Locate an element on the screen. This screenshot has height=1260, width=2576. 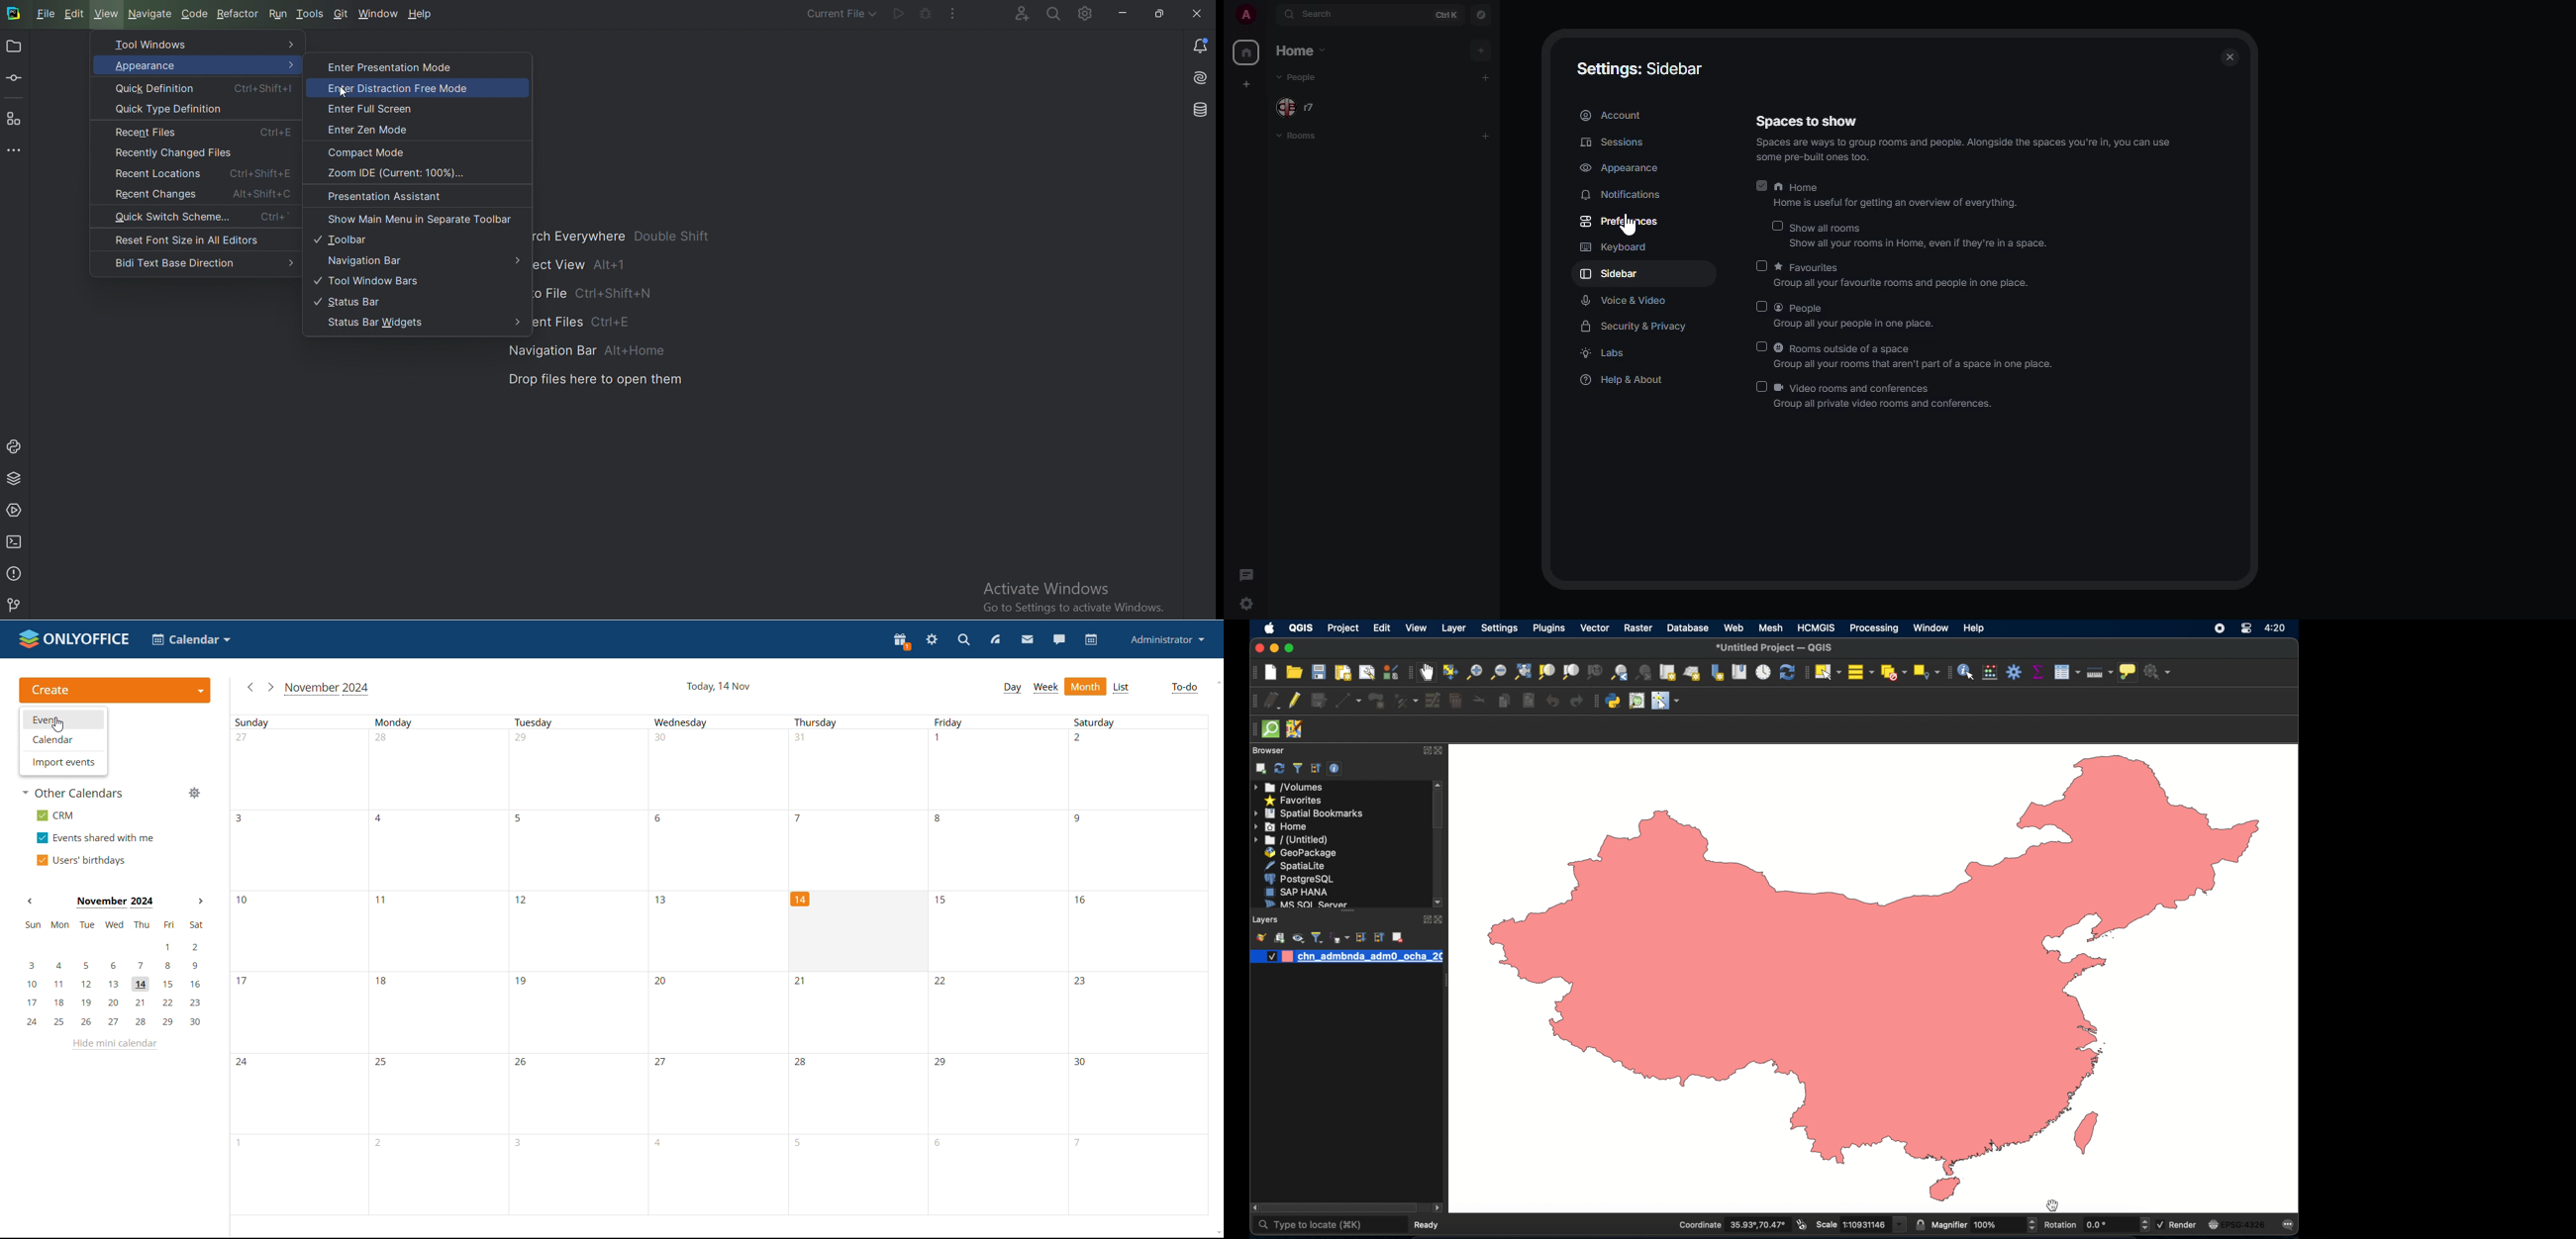
video rooms and conferences group all private video rooms and conferences is located at coordinates (1898, 395).